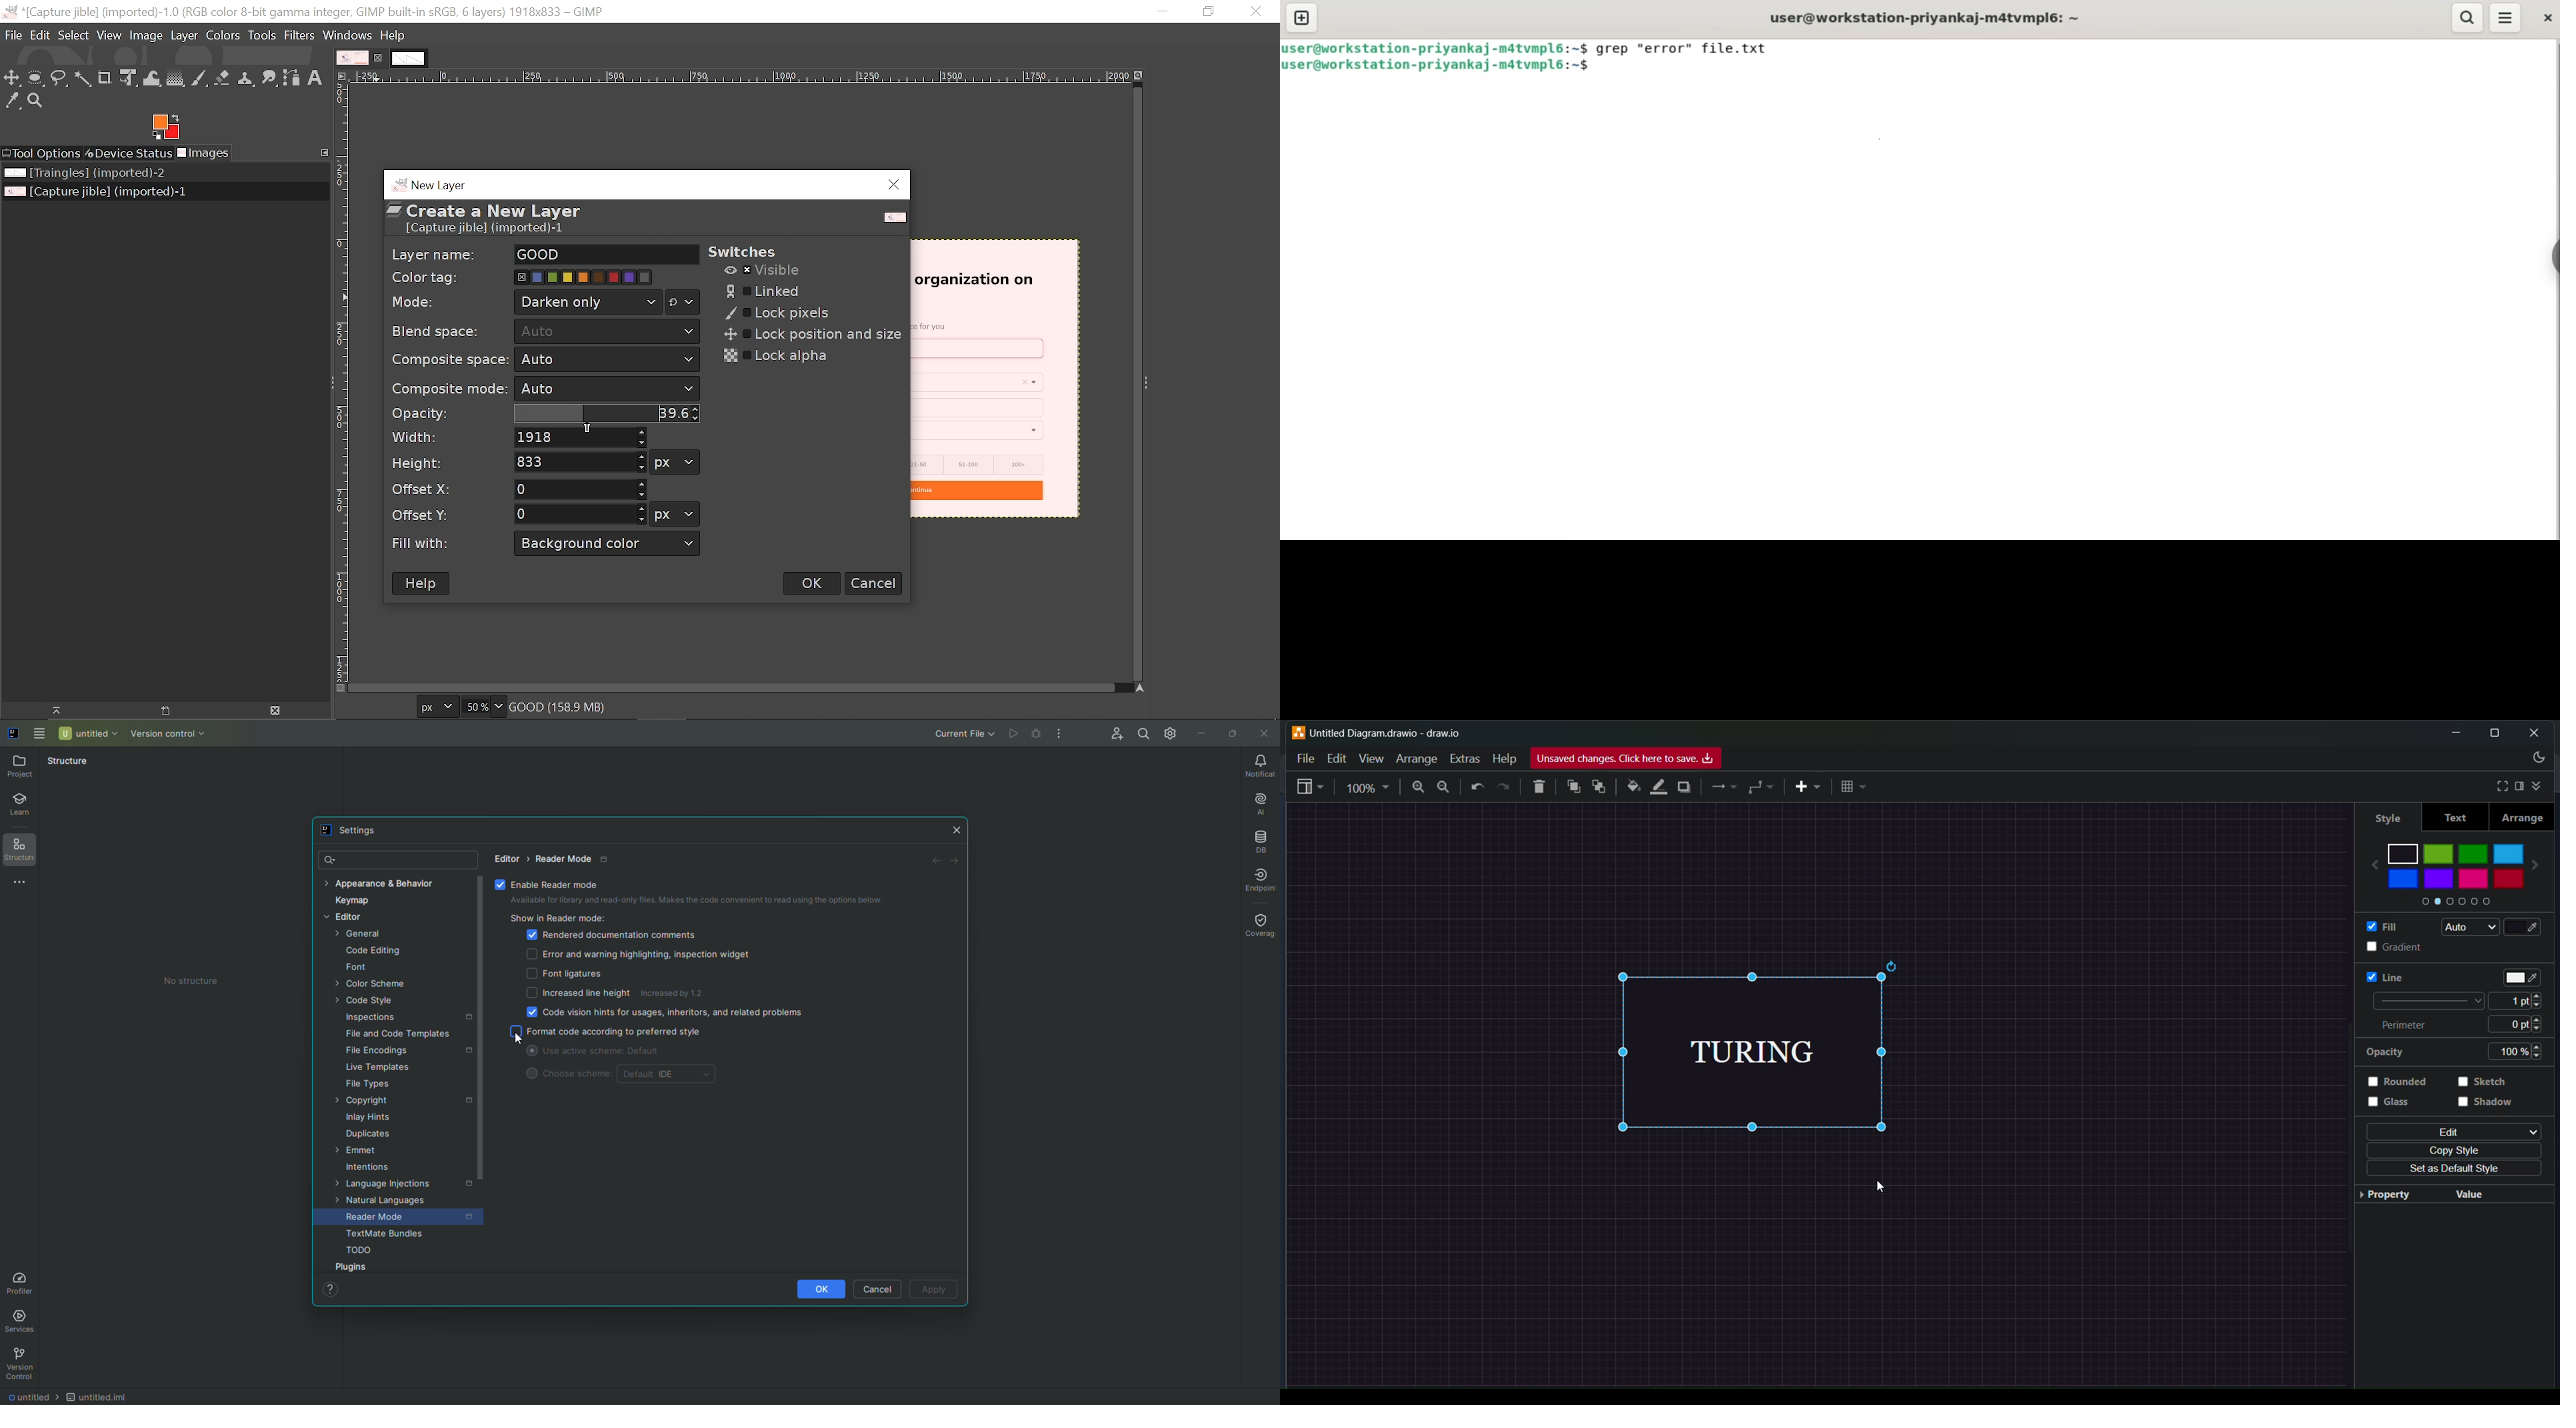  Describe the element at coordinates (109, 35) in the screenshot. I see `View` at that location.